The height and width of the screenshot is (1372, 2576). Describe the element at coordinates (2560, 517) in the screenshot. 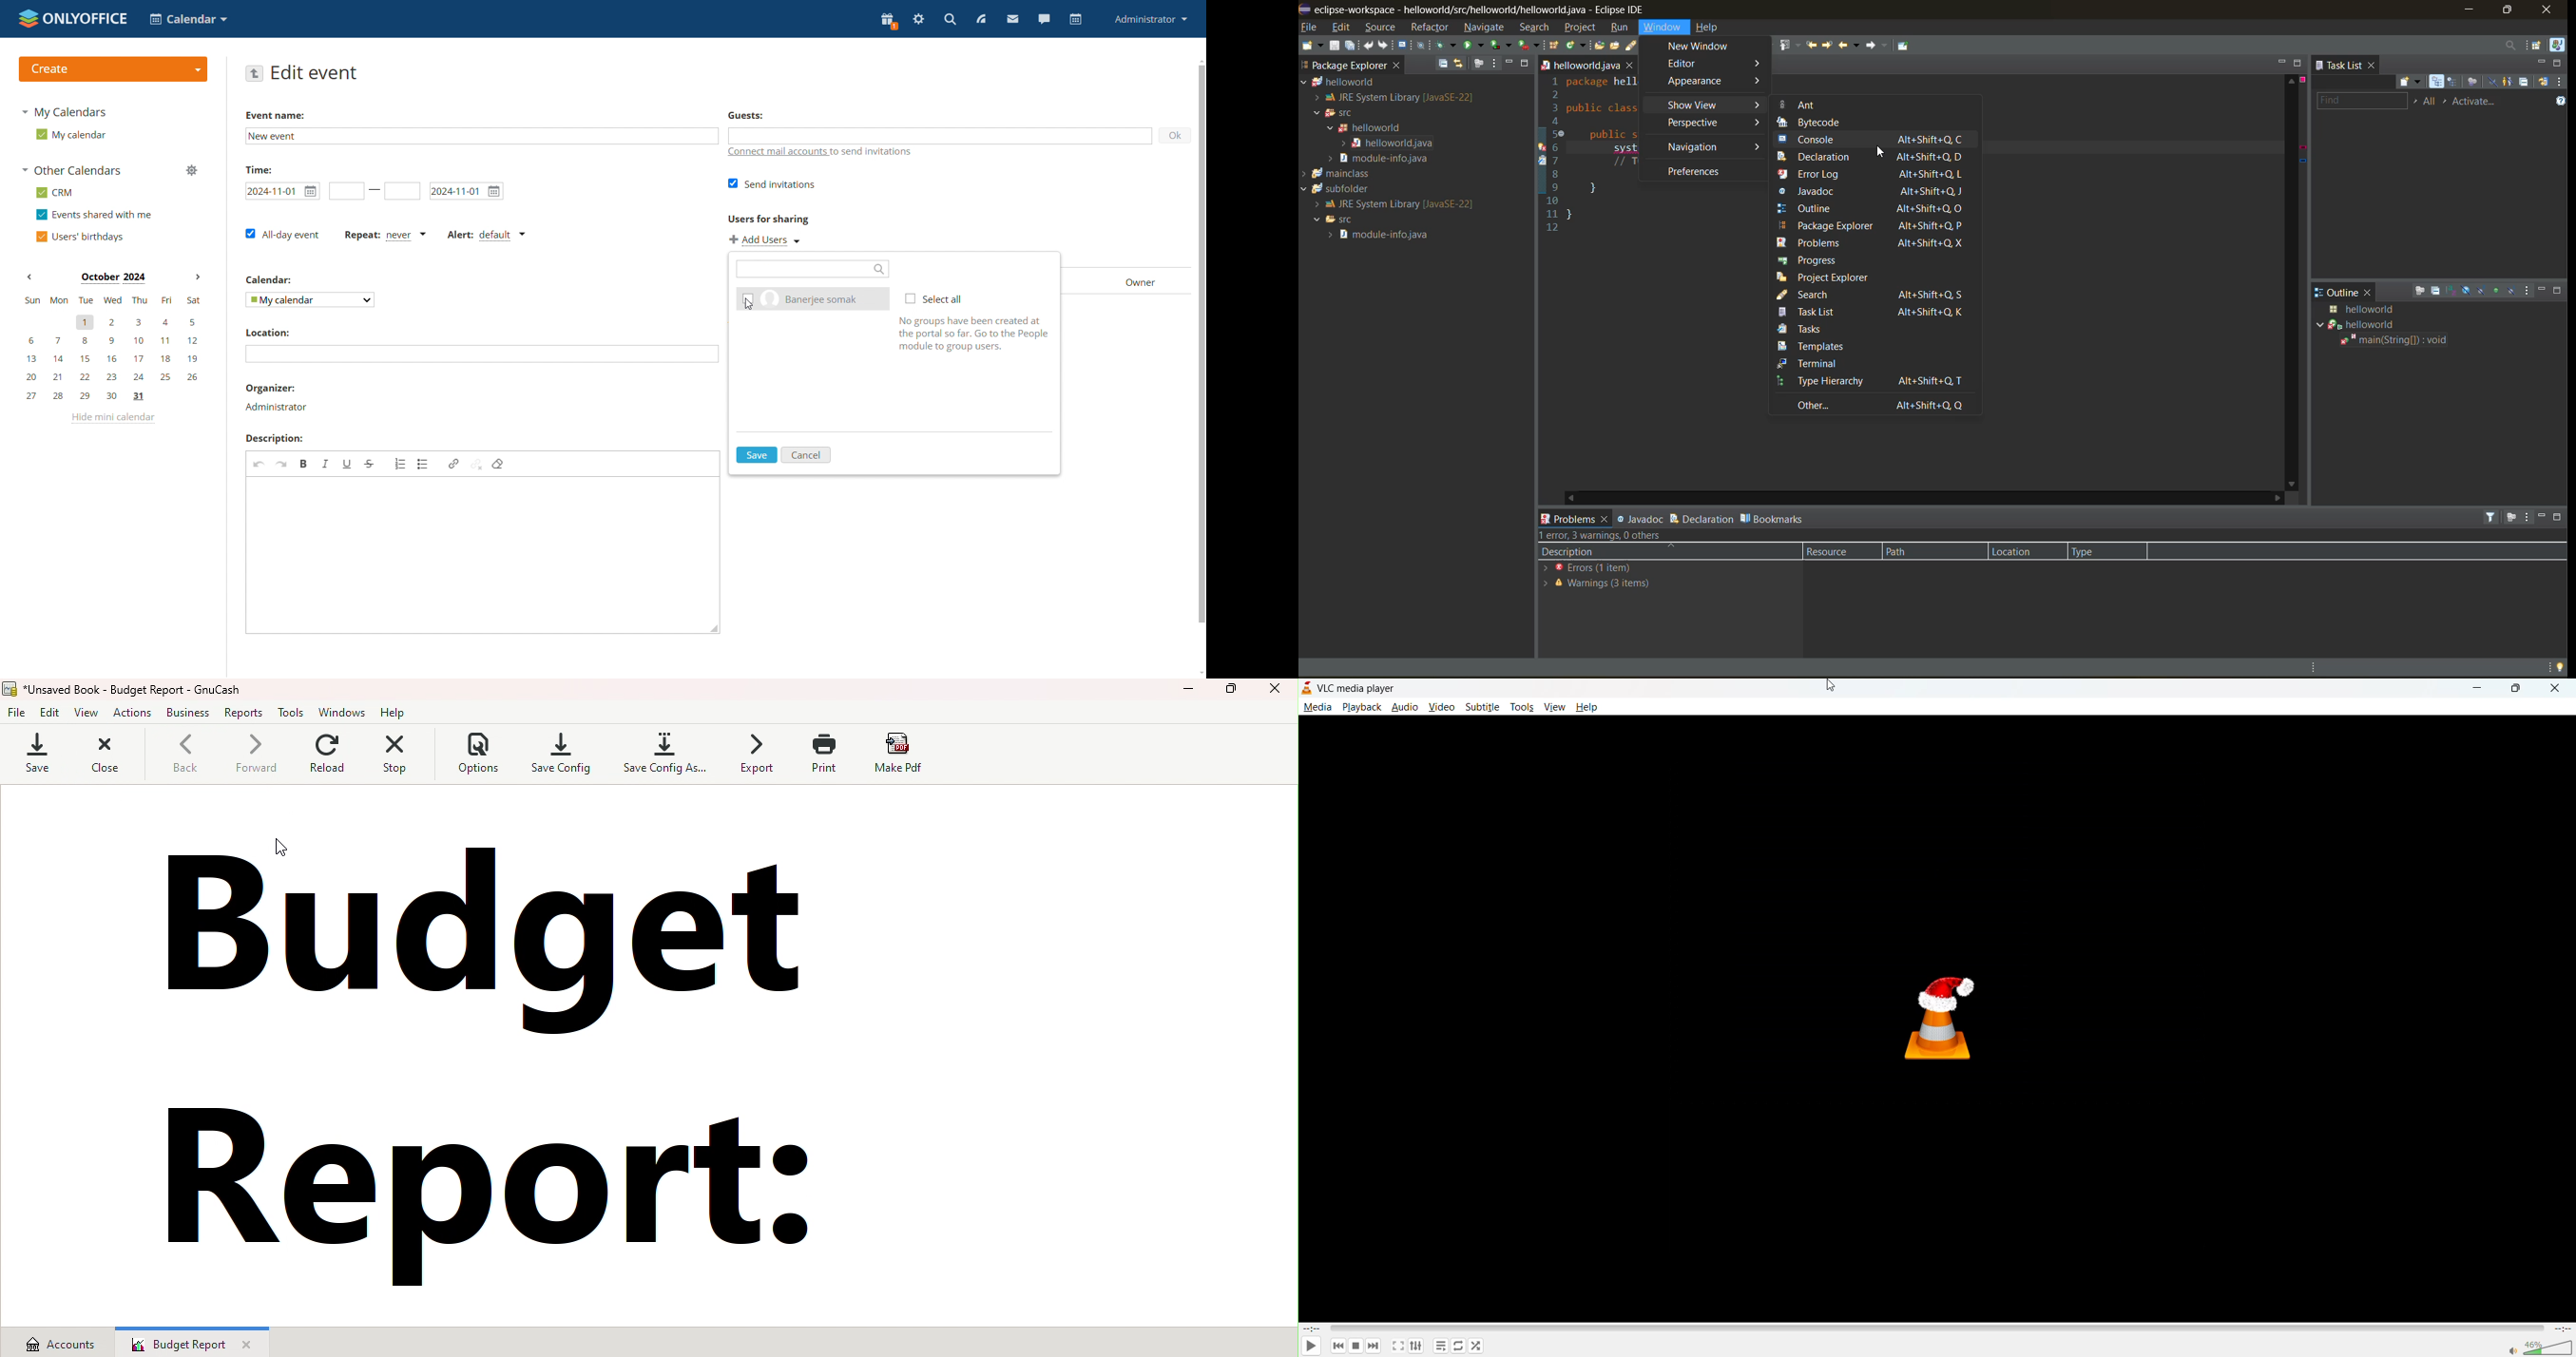

I see `maximize` at that location.